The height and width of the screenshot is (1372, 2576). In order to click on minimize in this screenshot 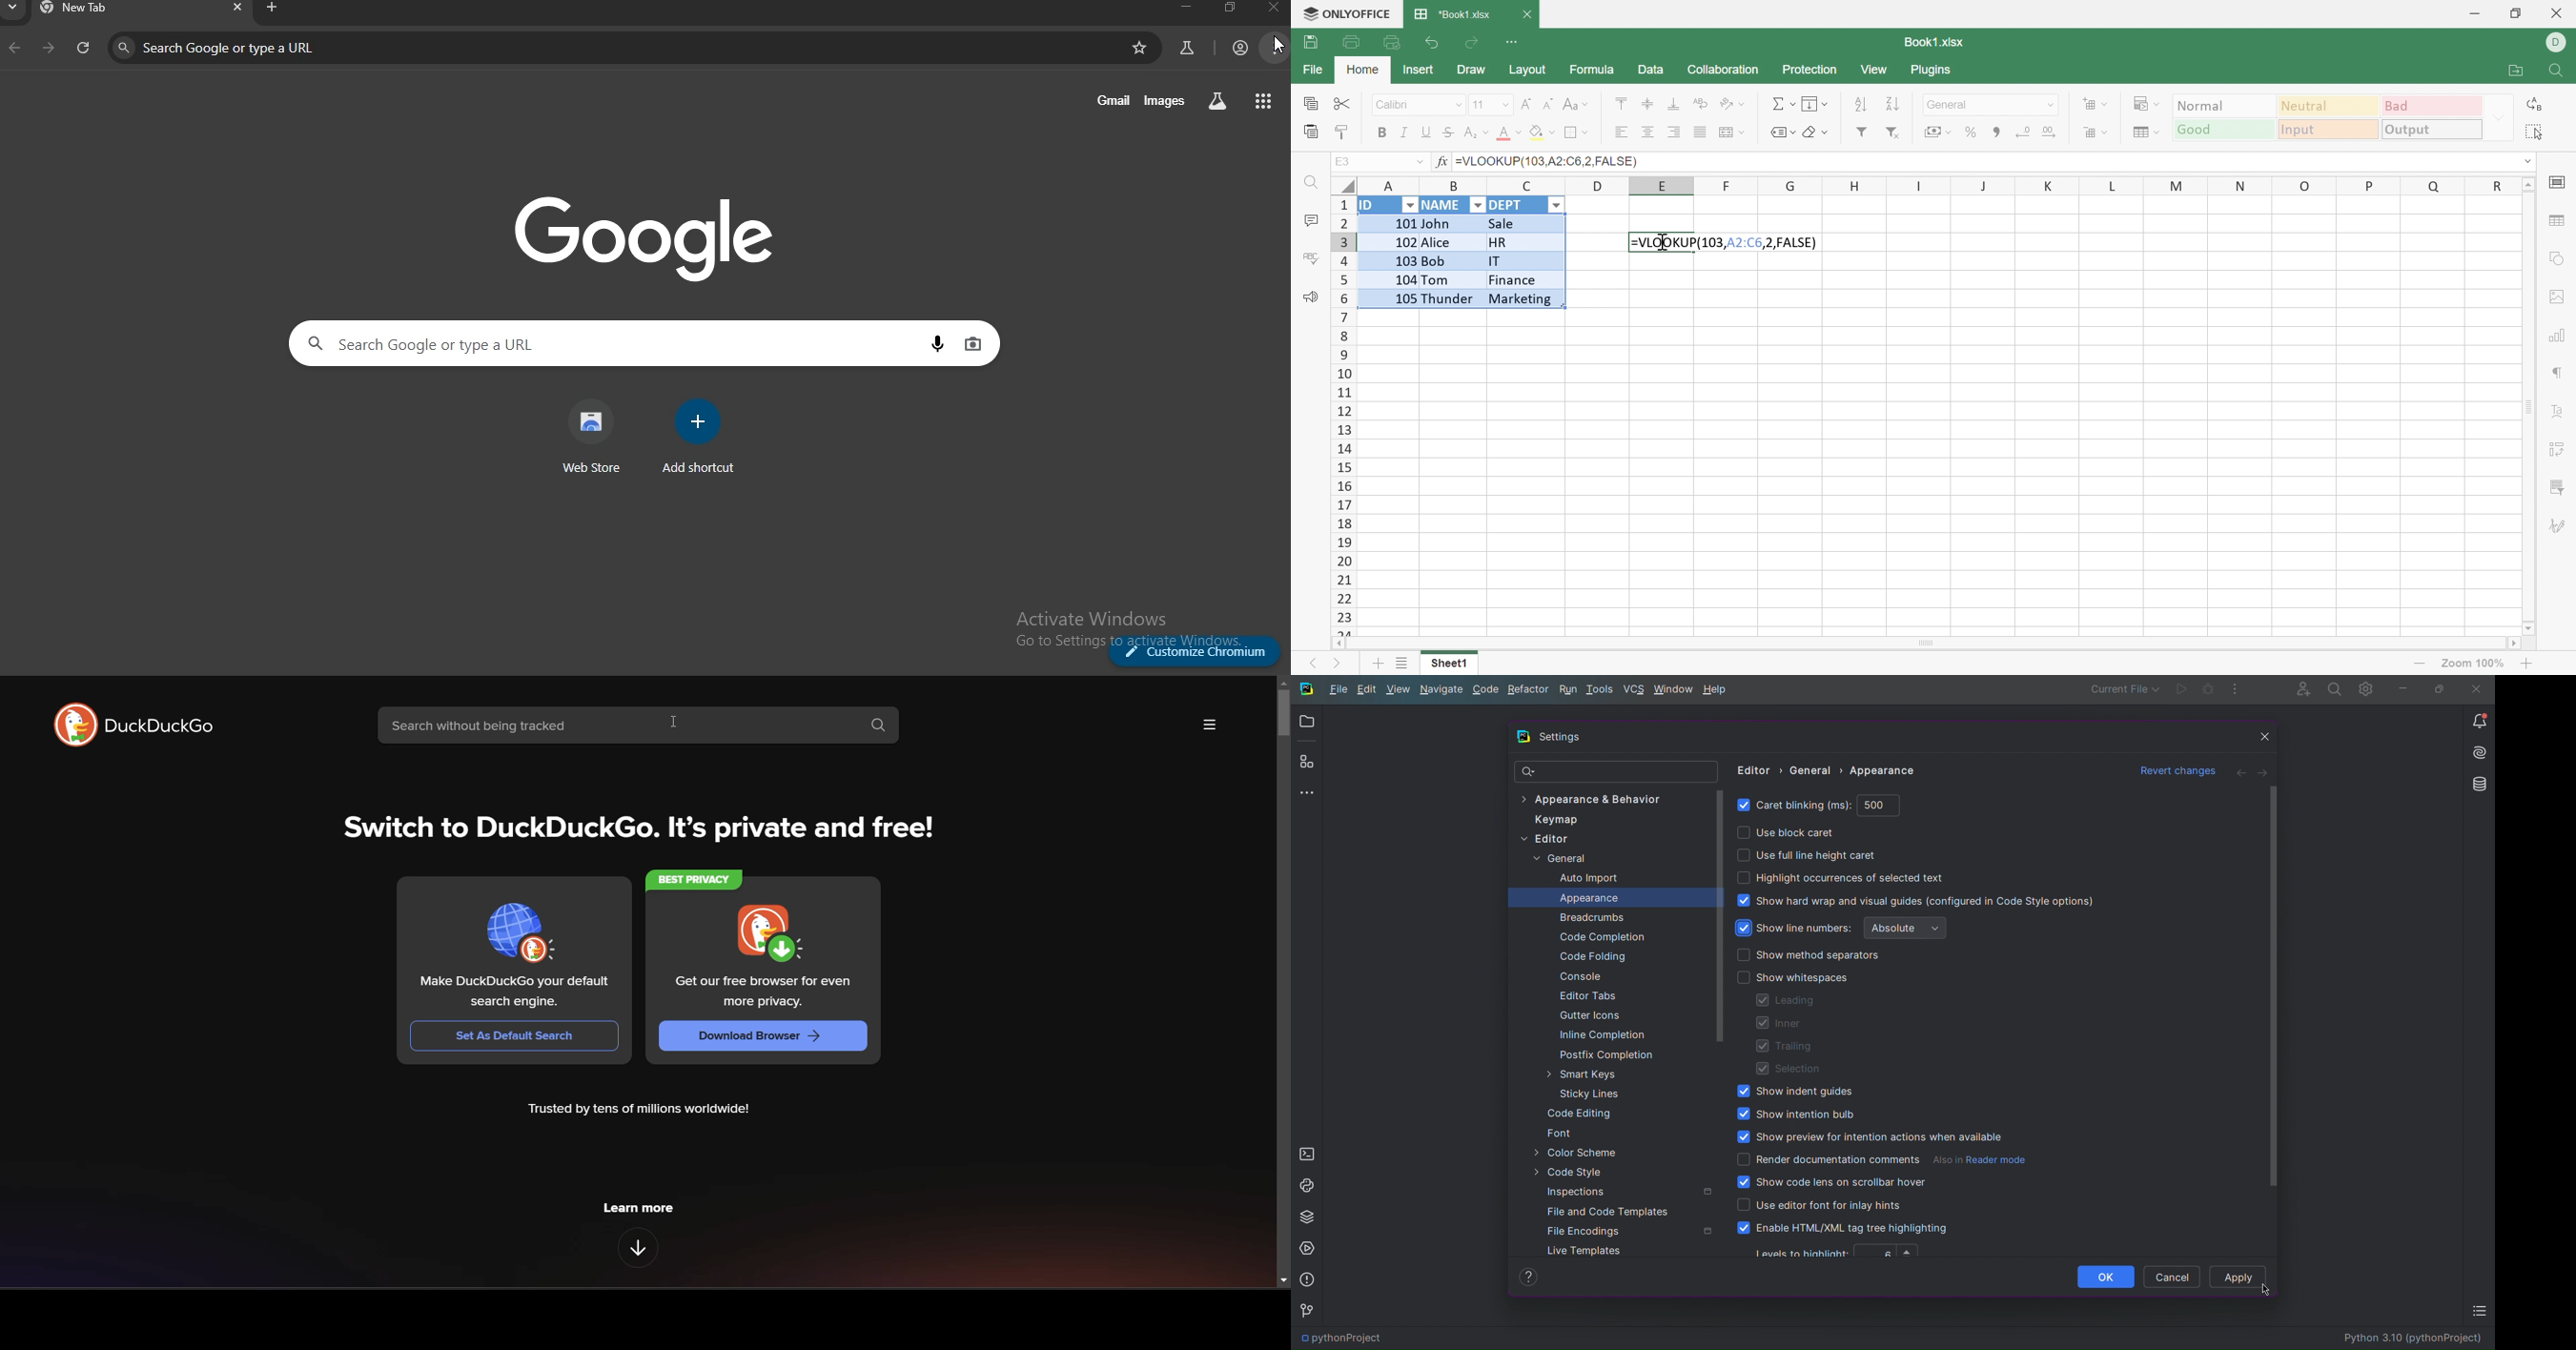, I will do `click(1178, 8)`.